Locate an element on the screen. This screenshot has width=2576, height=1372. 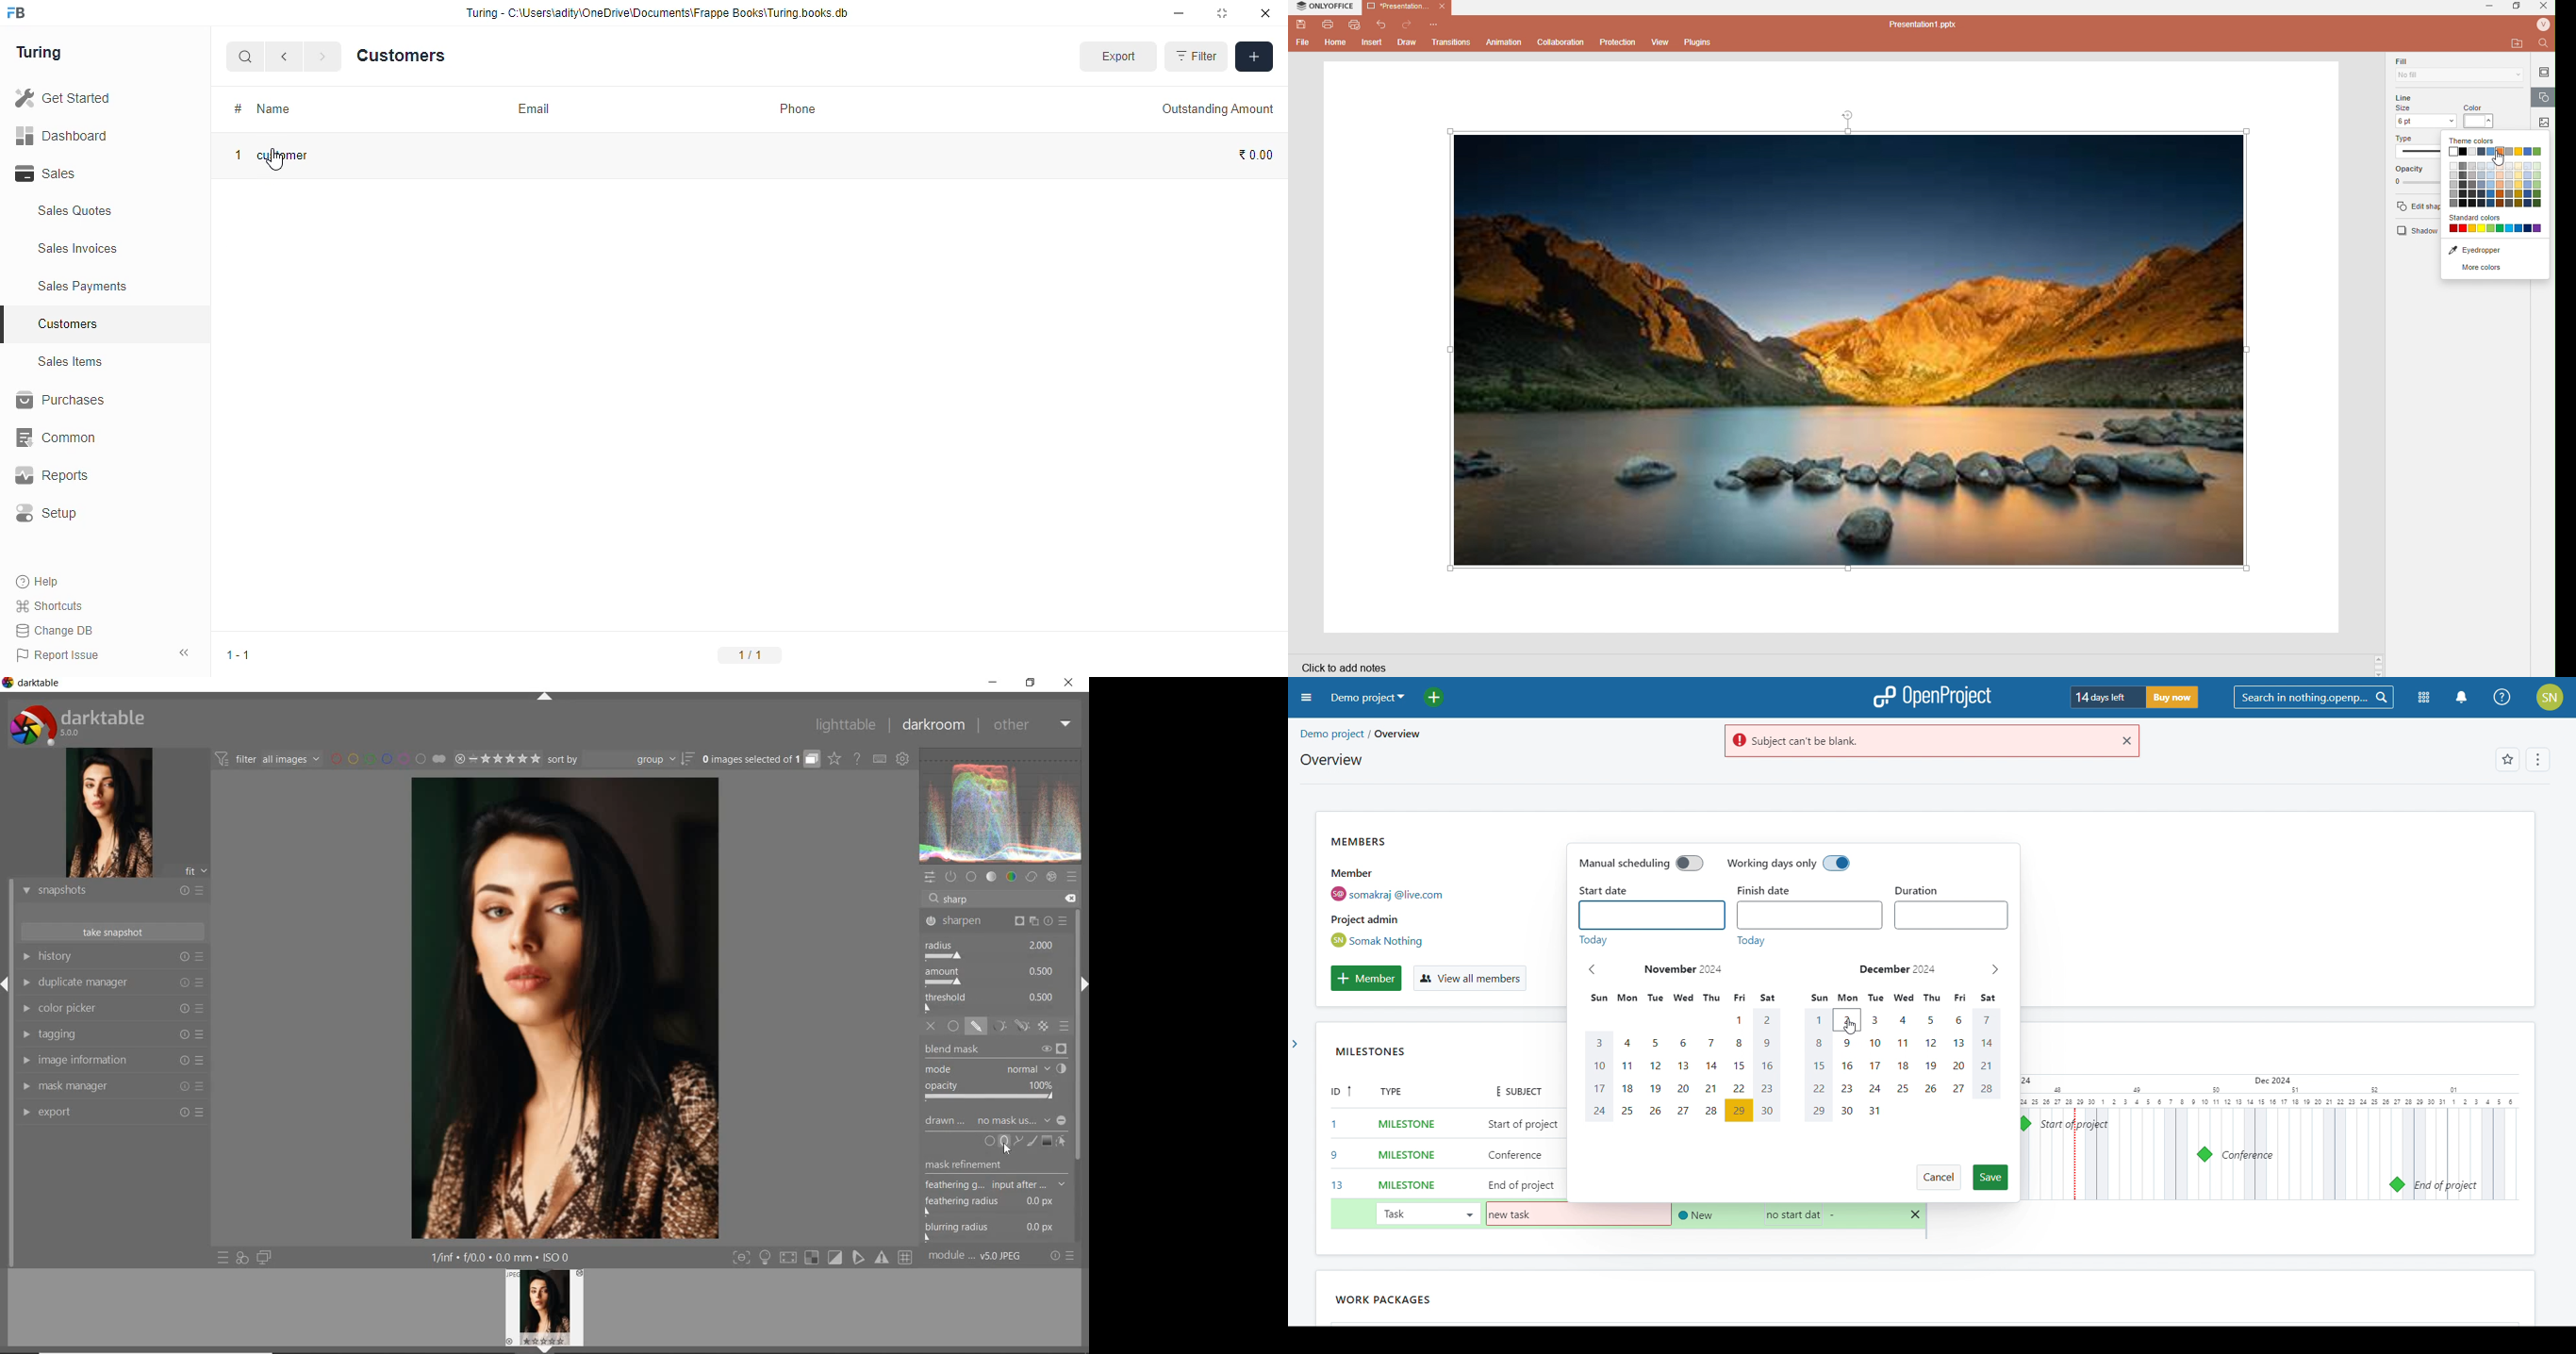
Shape settings is located at coordinates (2545, 99).